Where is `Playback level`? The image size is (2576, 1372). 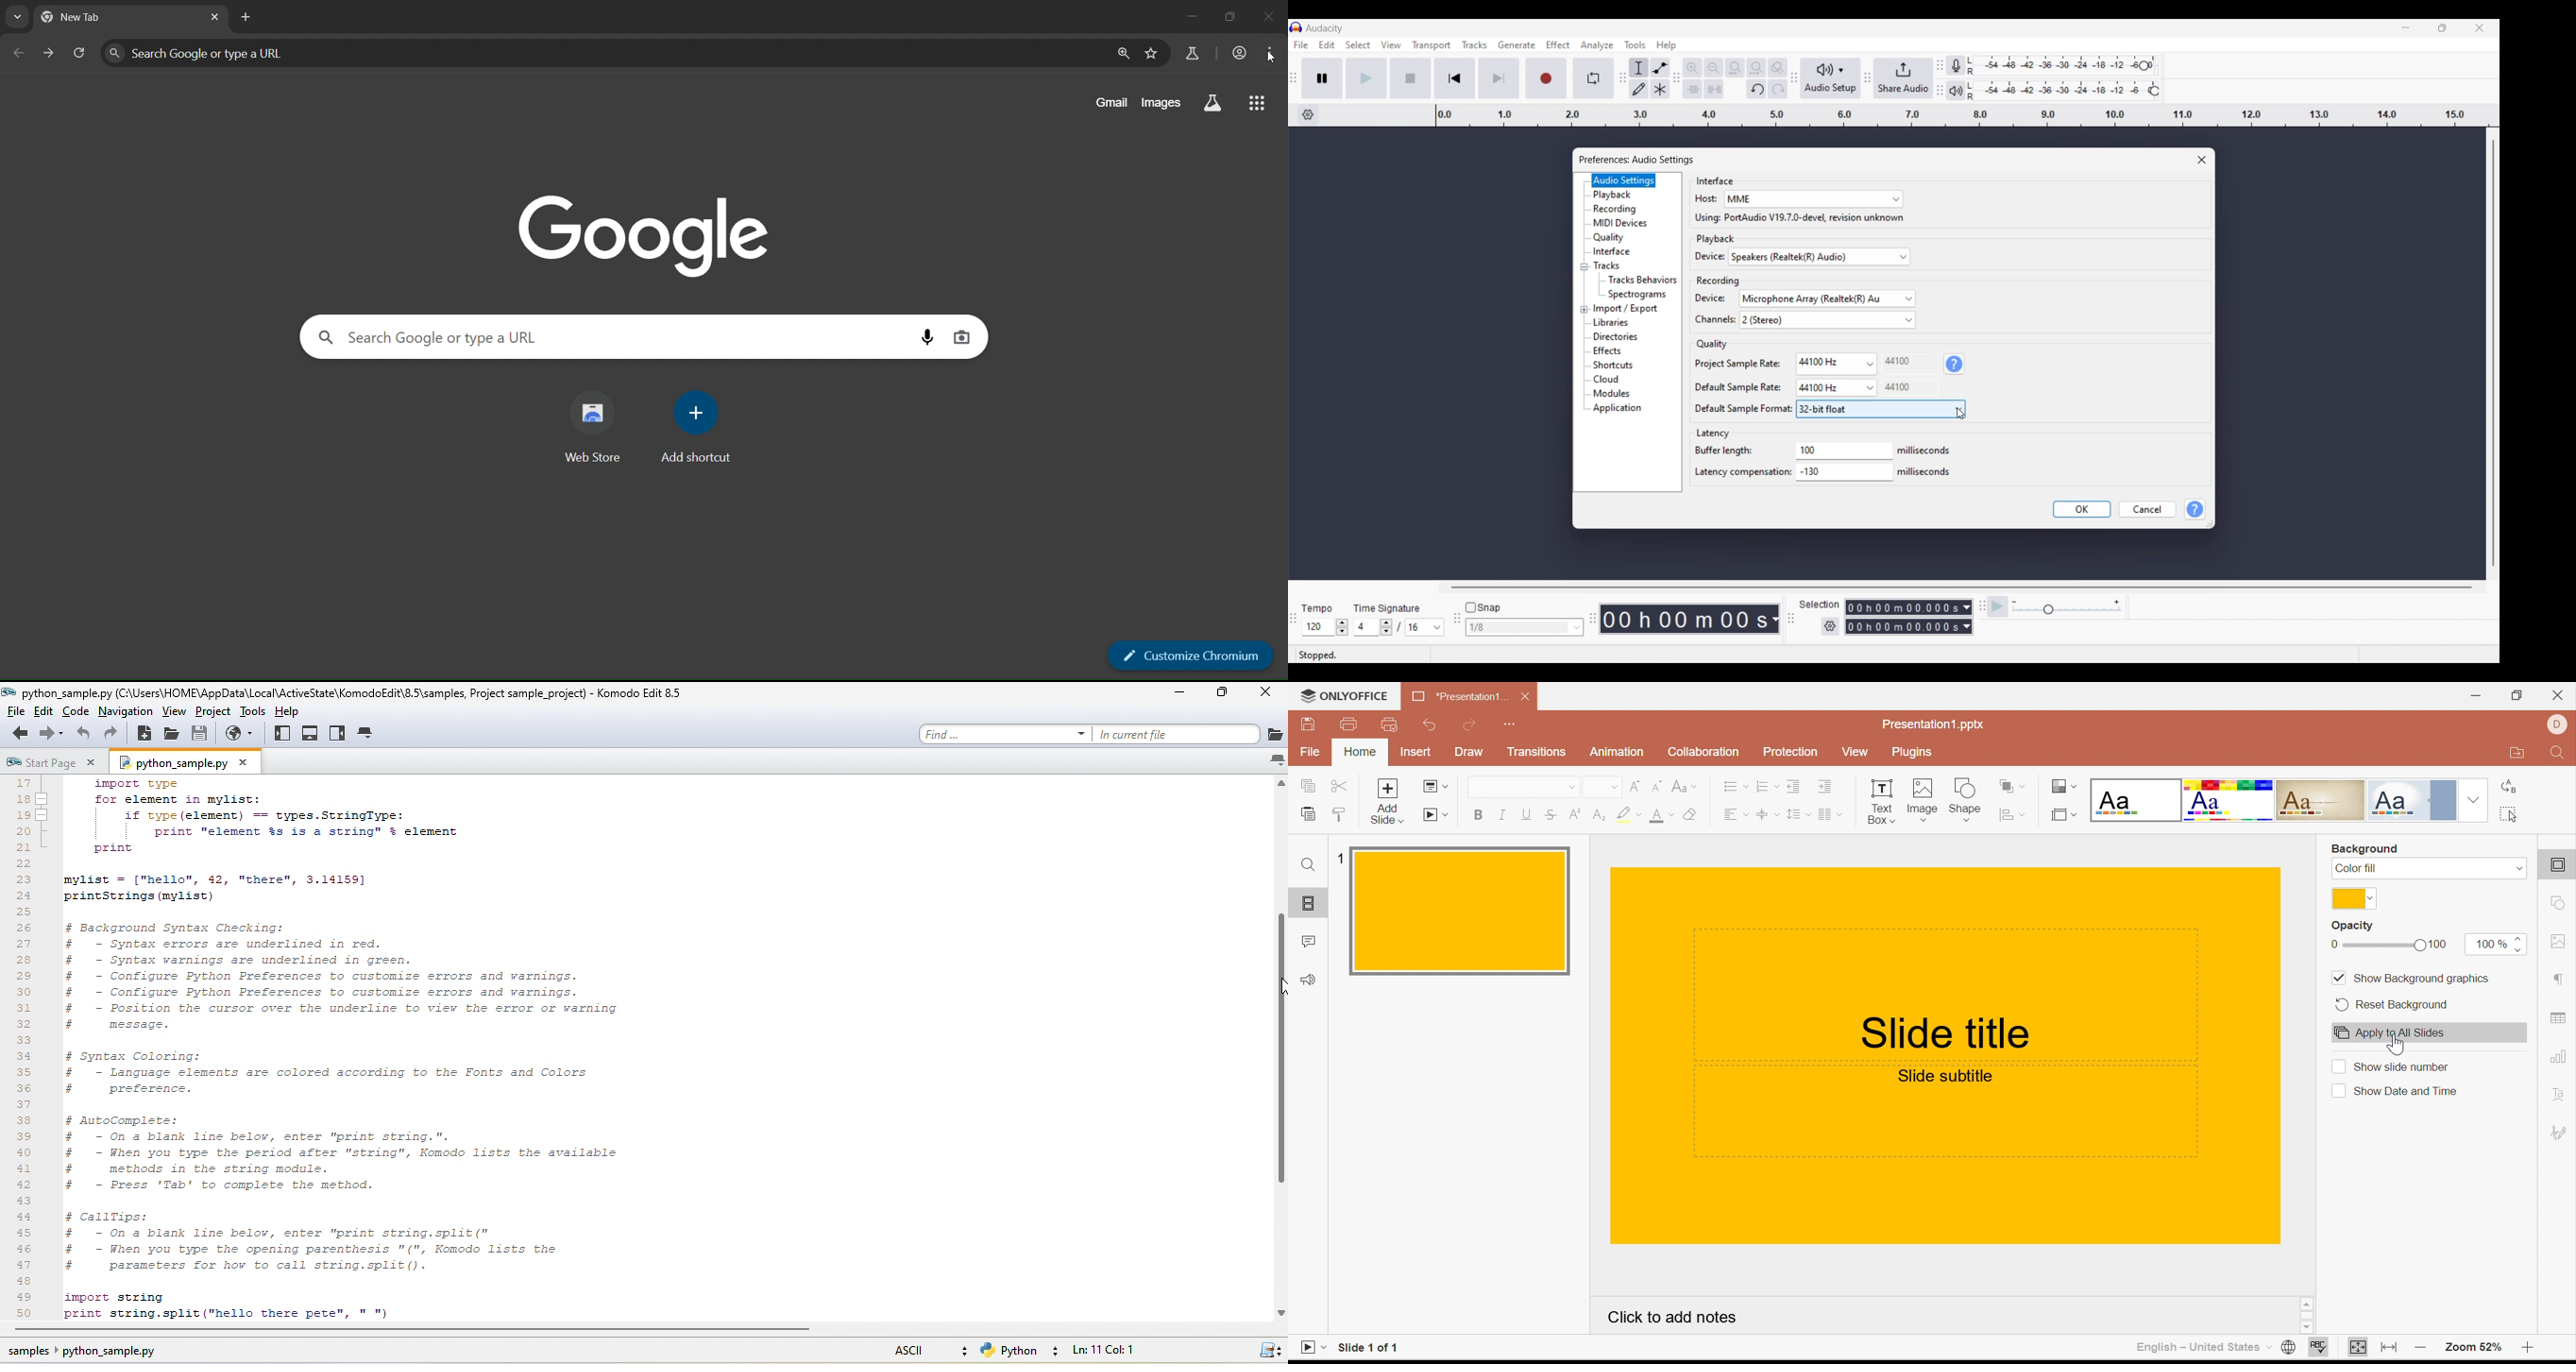
Playback level is located at coordinates (2066, 91).